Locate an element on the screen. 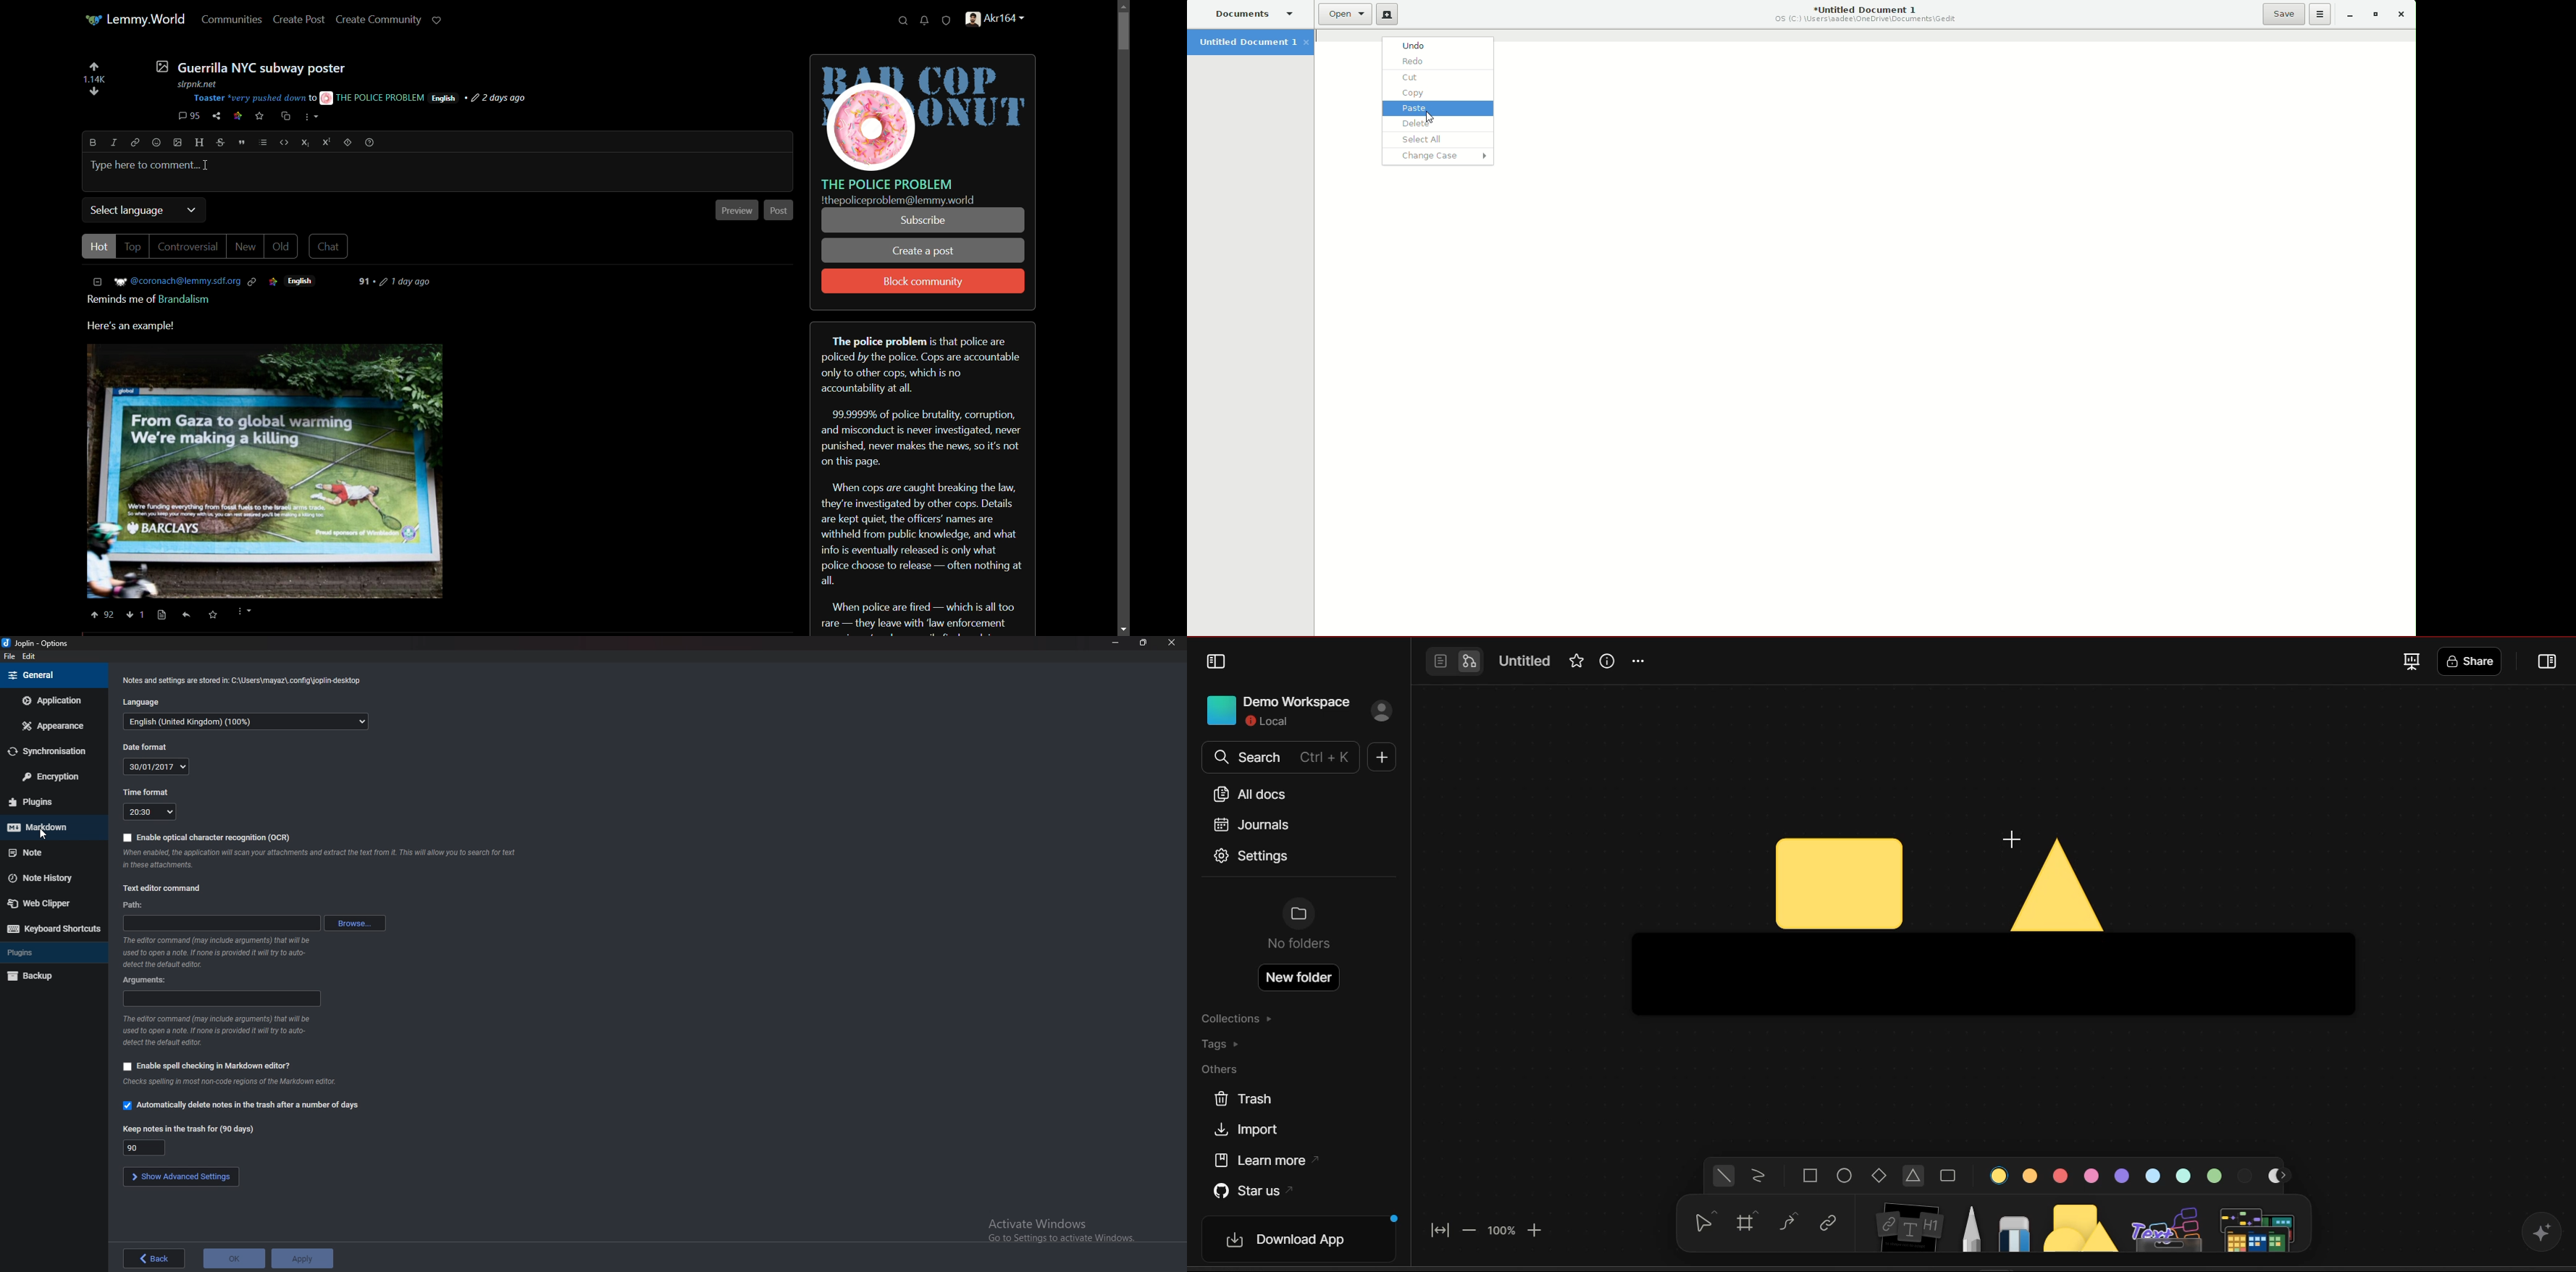  Plugins is located at coordinates (48, 802).